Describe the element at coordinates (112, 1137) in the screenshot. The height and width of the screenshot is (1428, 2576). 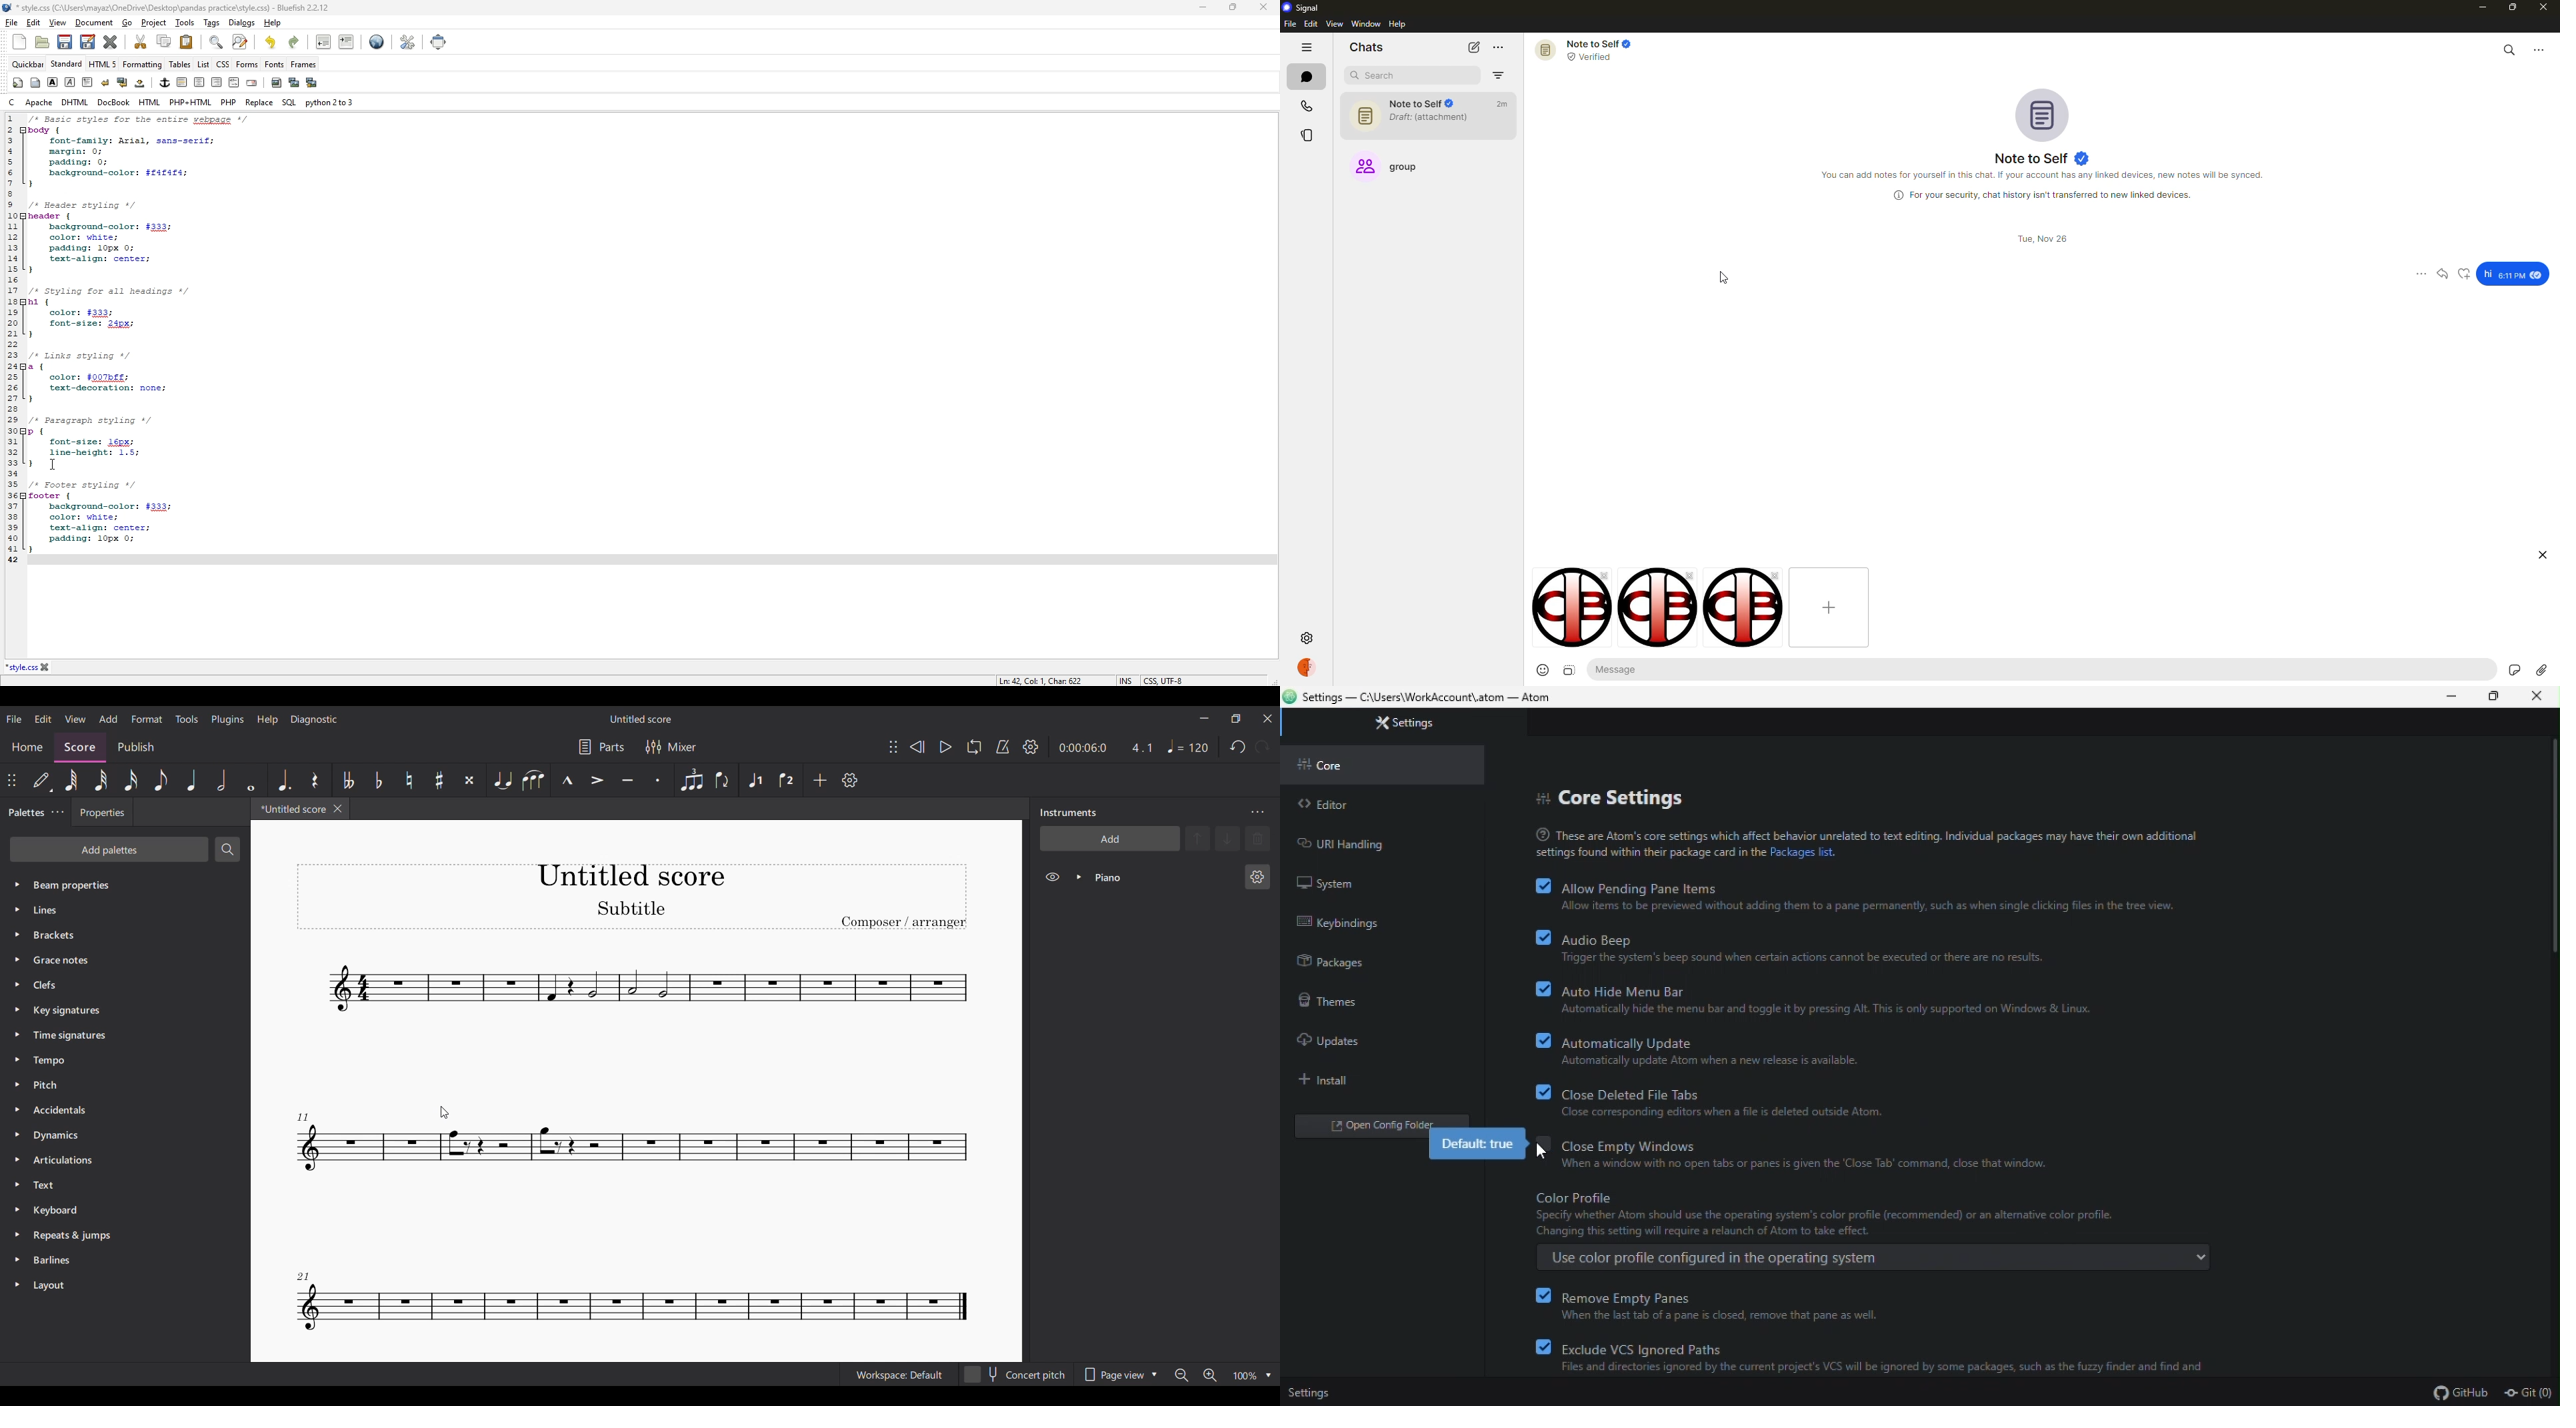
I see `Dynamics` at that location.